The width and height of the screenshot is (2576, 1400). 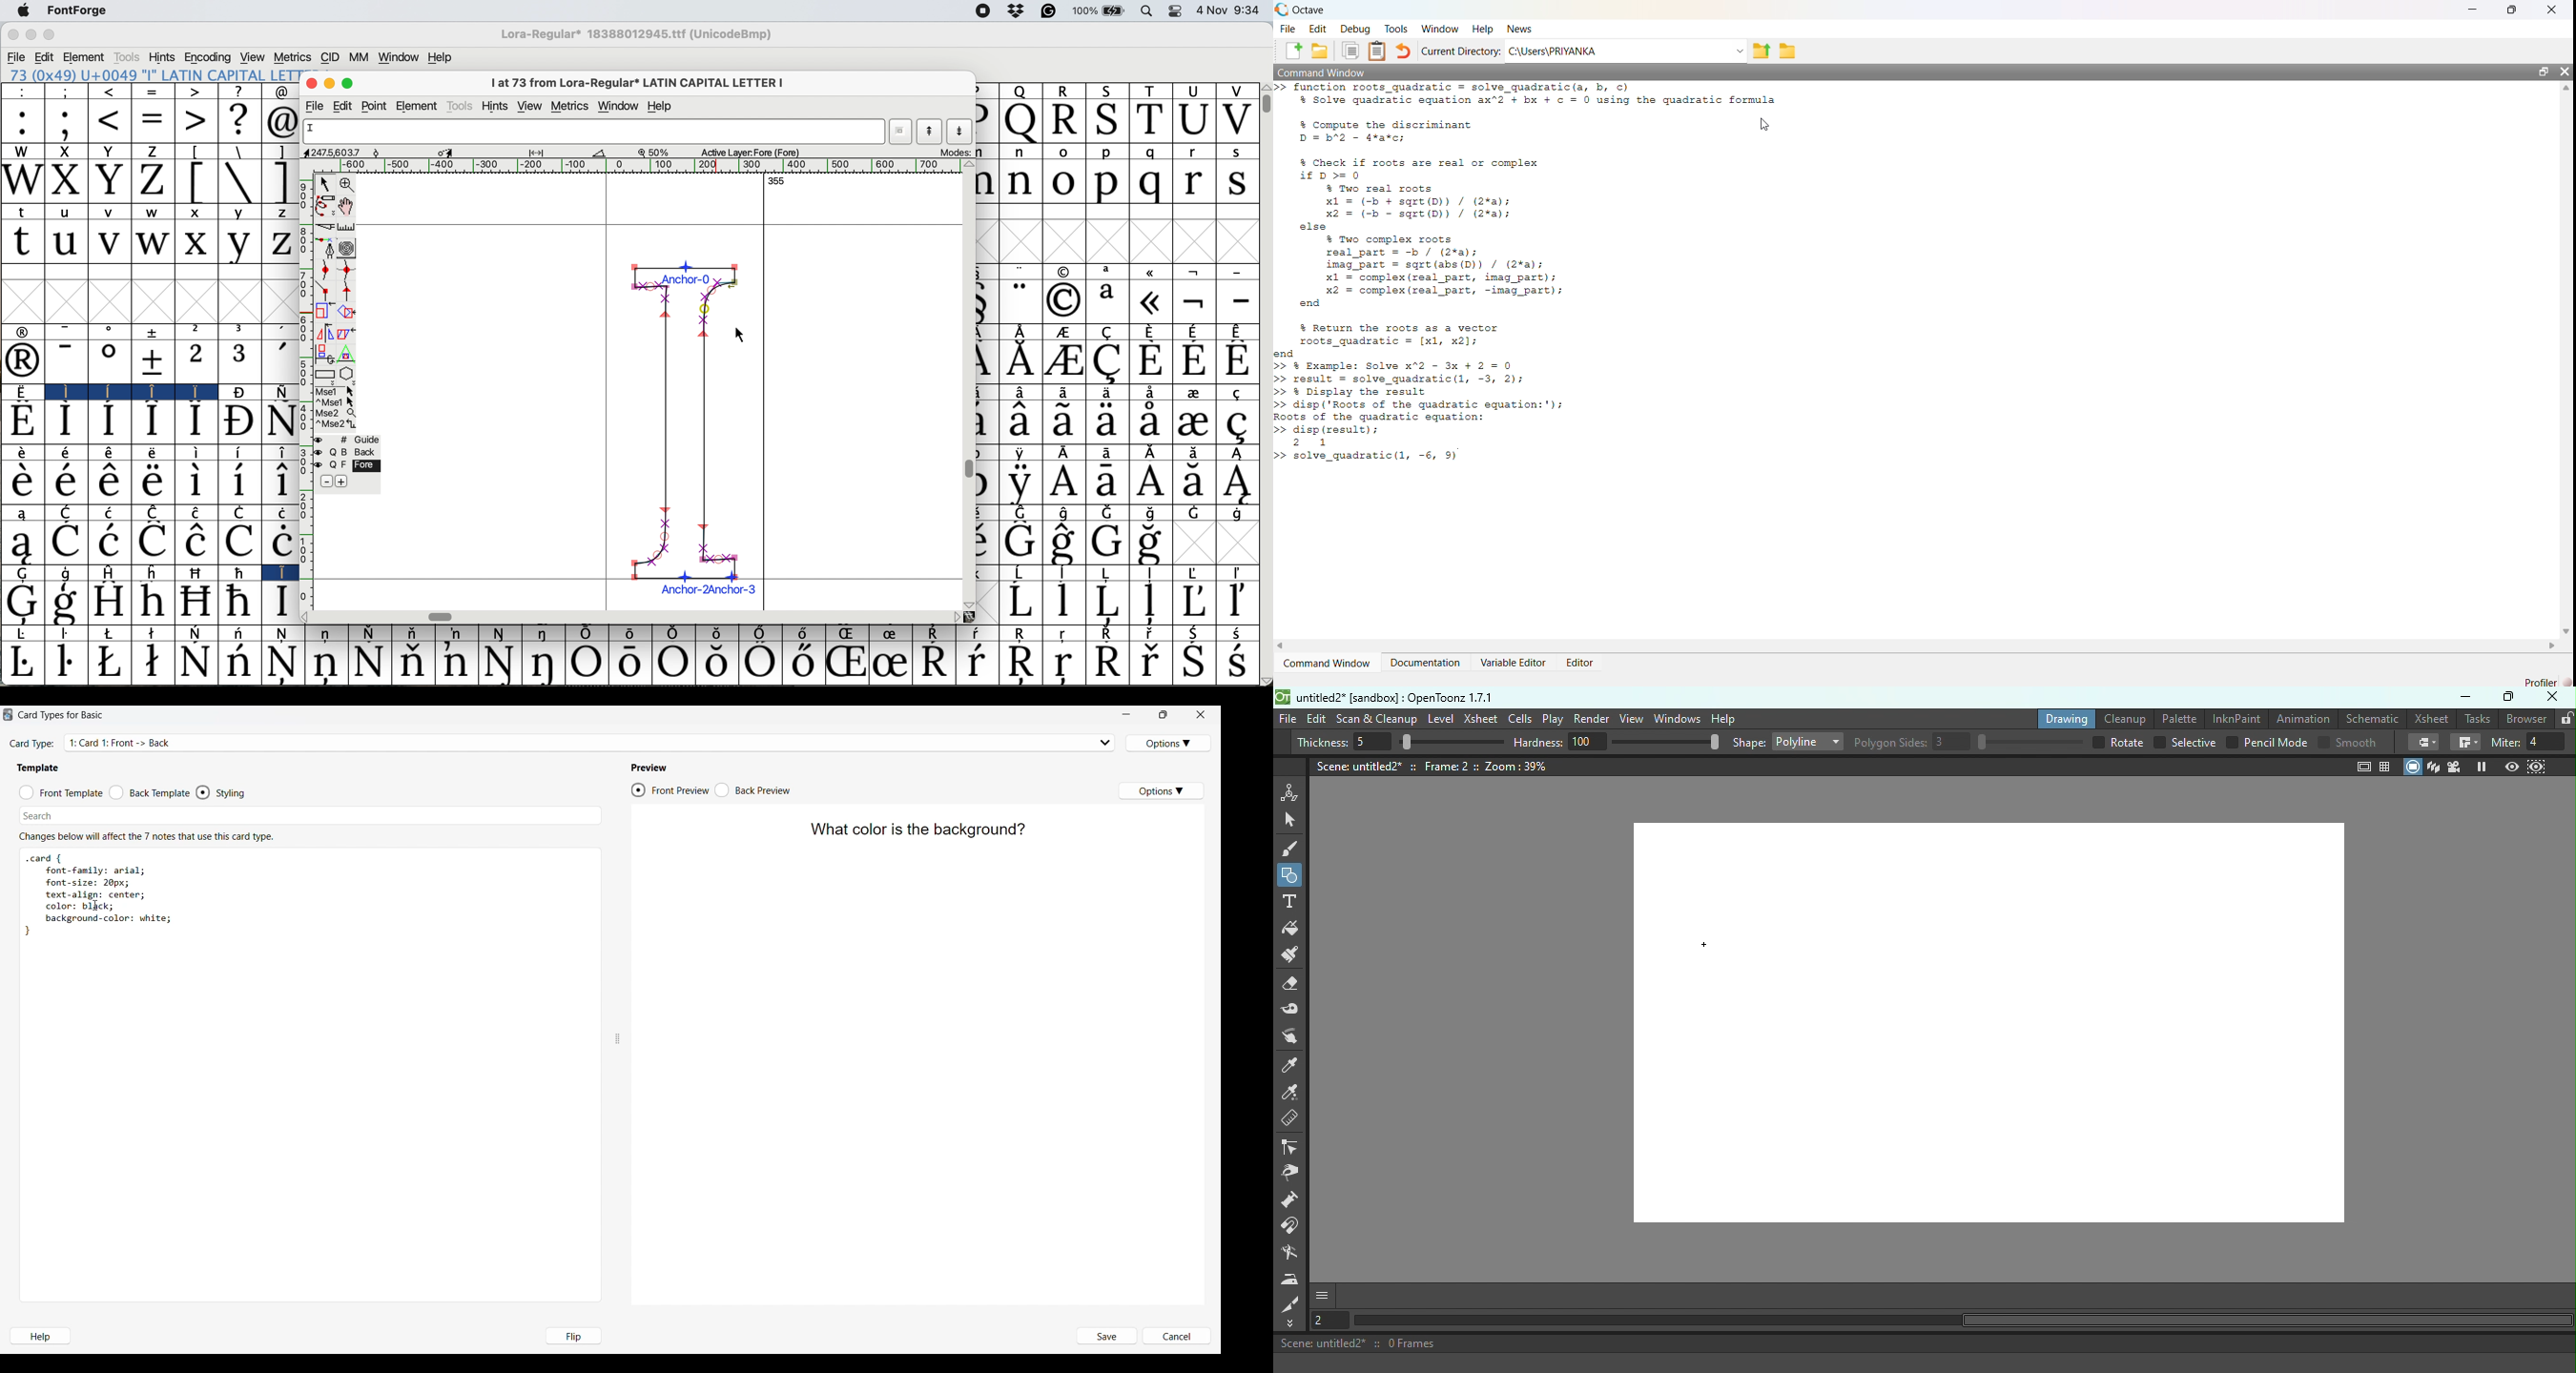 What do you see at coordinates (1481, 717) in the screenshot?
I see `Xsheet` at bounding box center [1481, 717].